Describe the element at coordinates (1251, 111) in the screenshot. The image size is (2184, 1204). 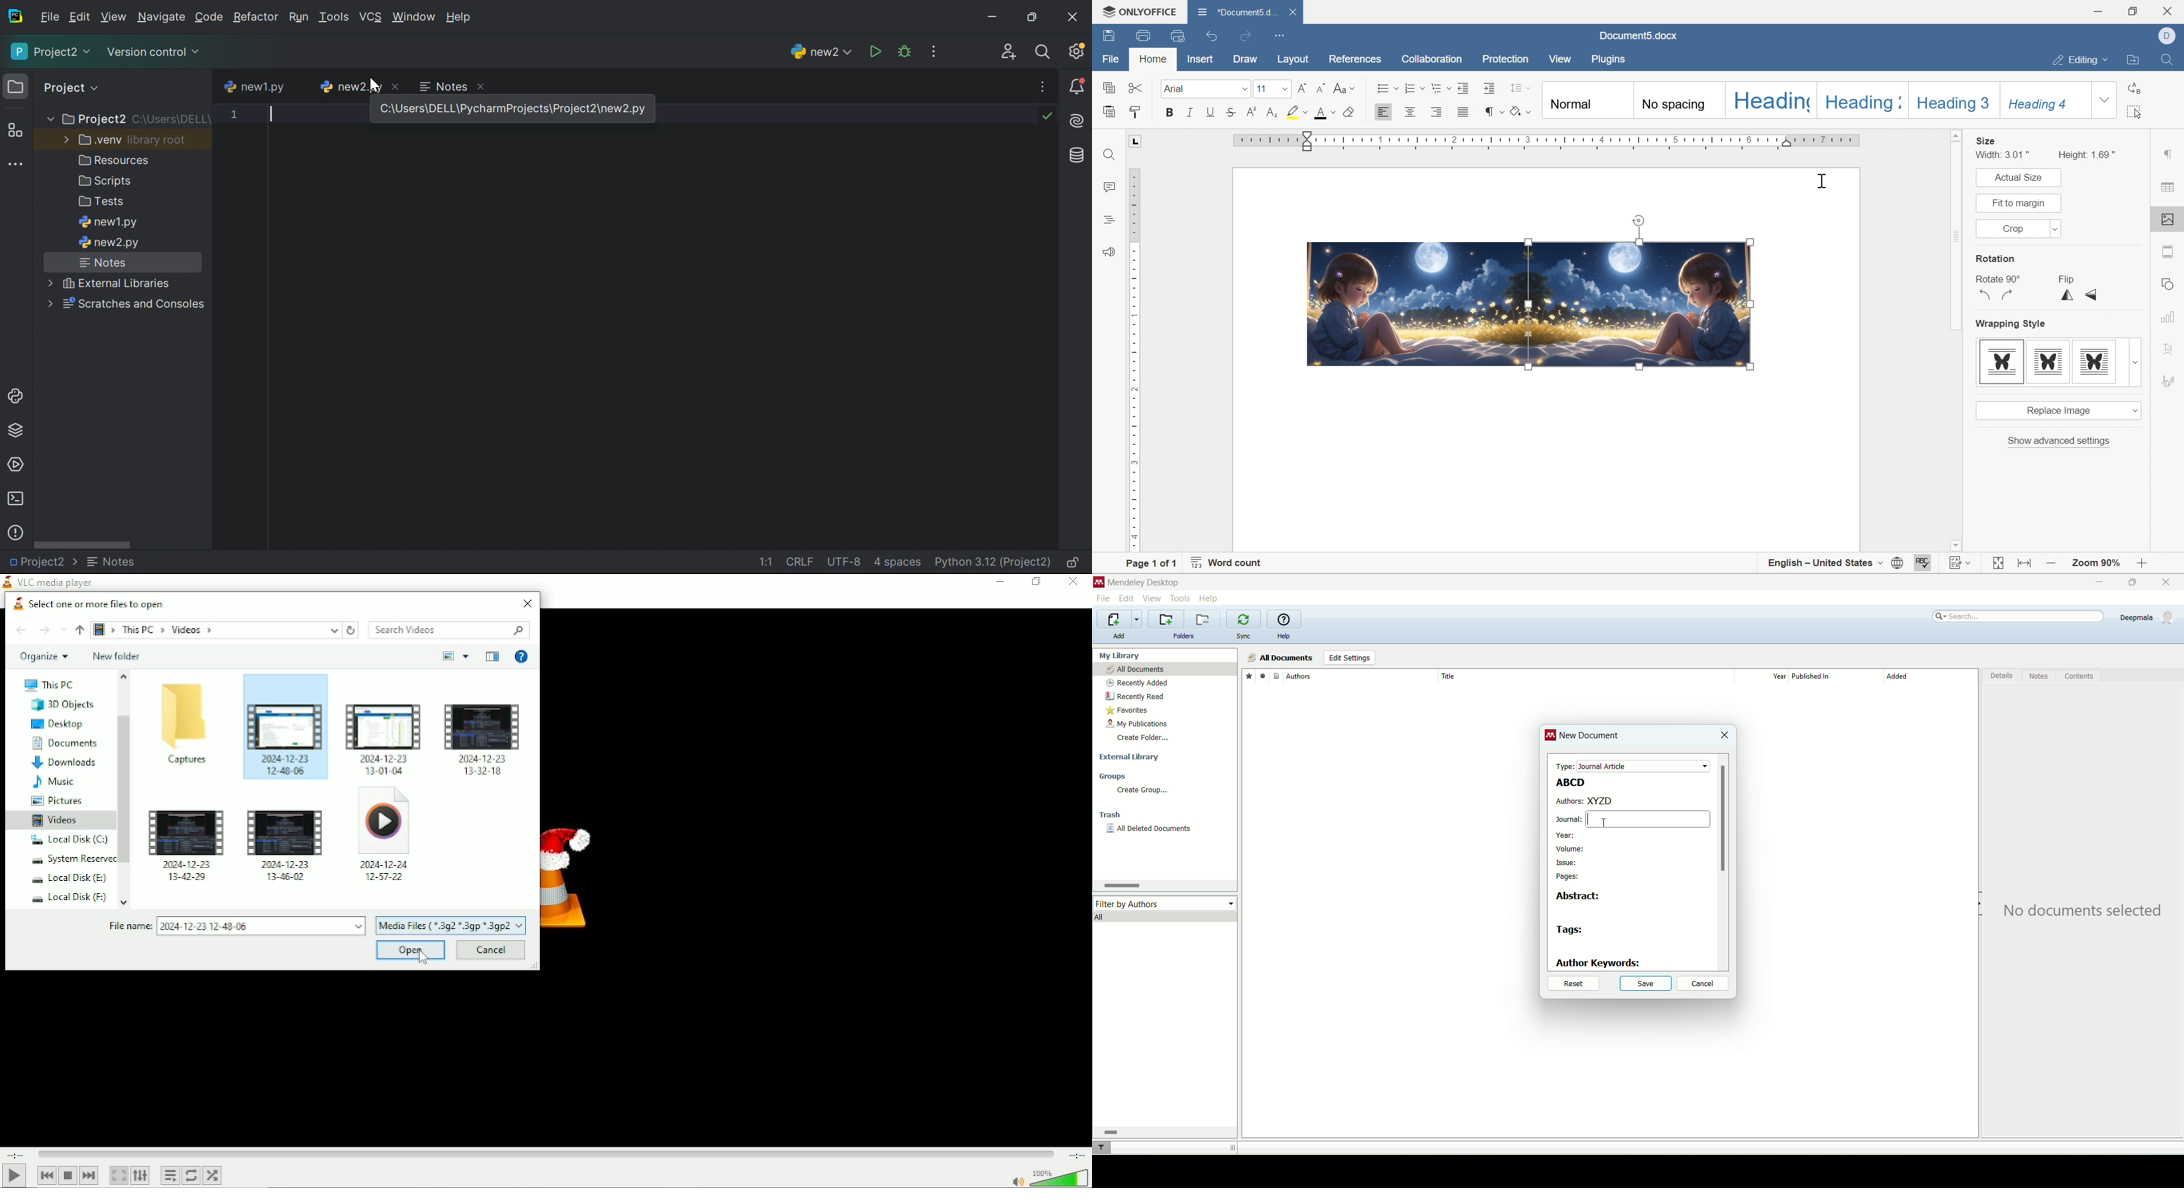
I see `superscript` at that location.